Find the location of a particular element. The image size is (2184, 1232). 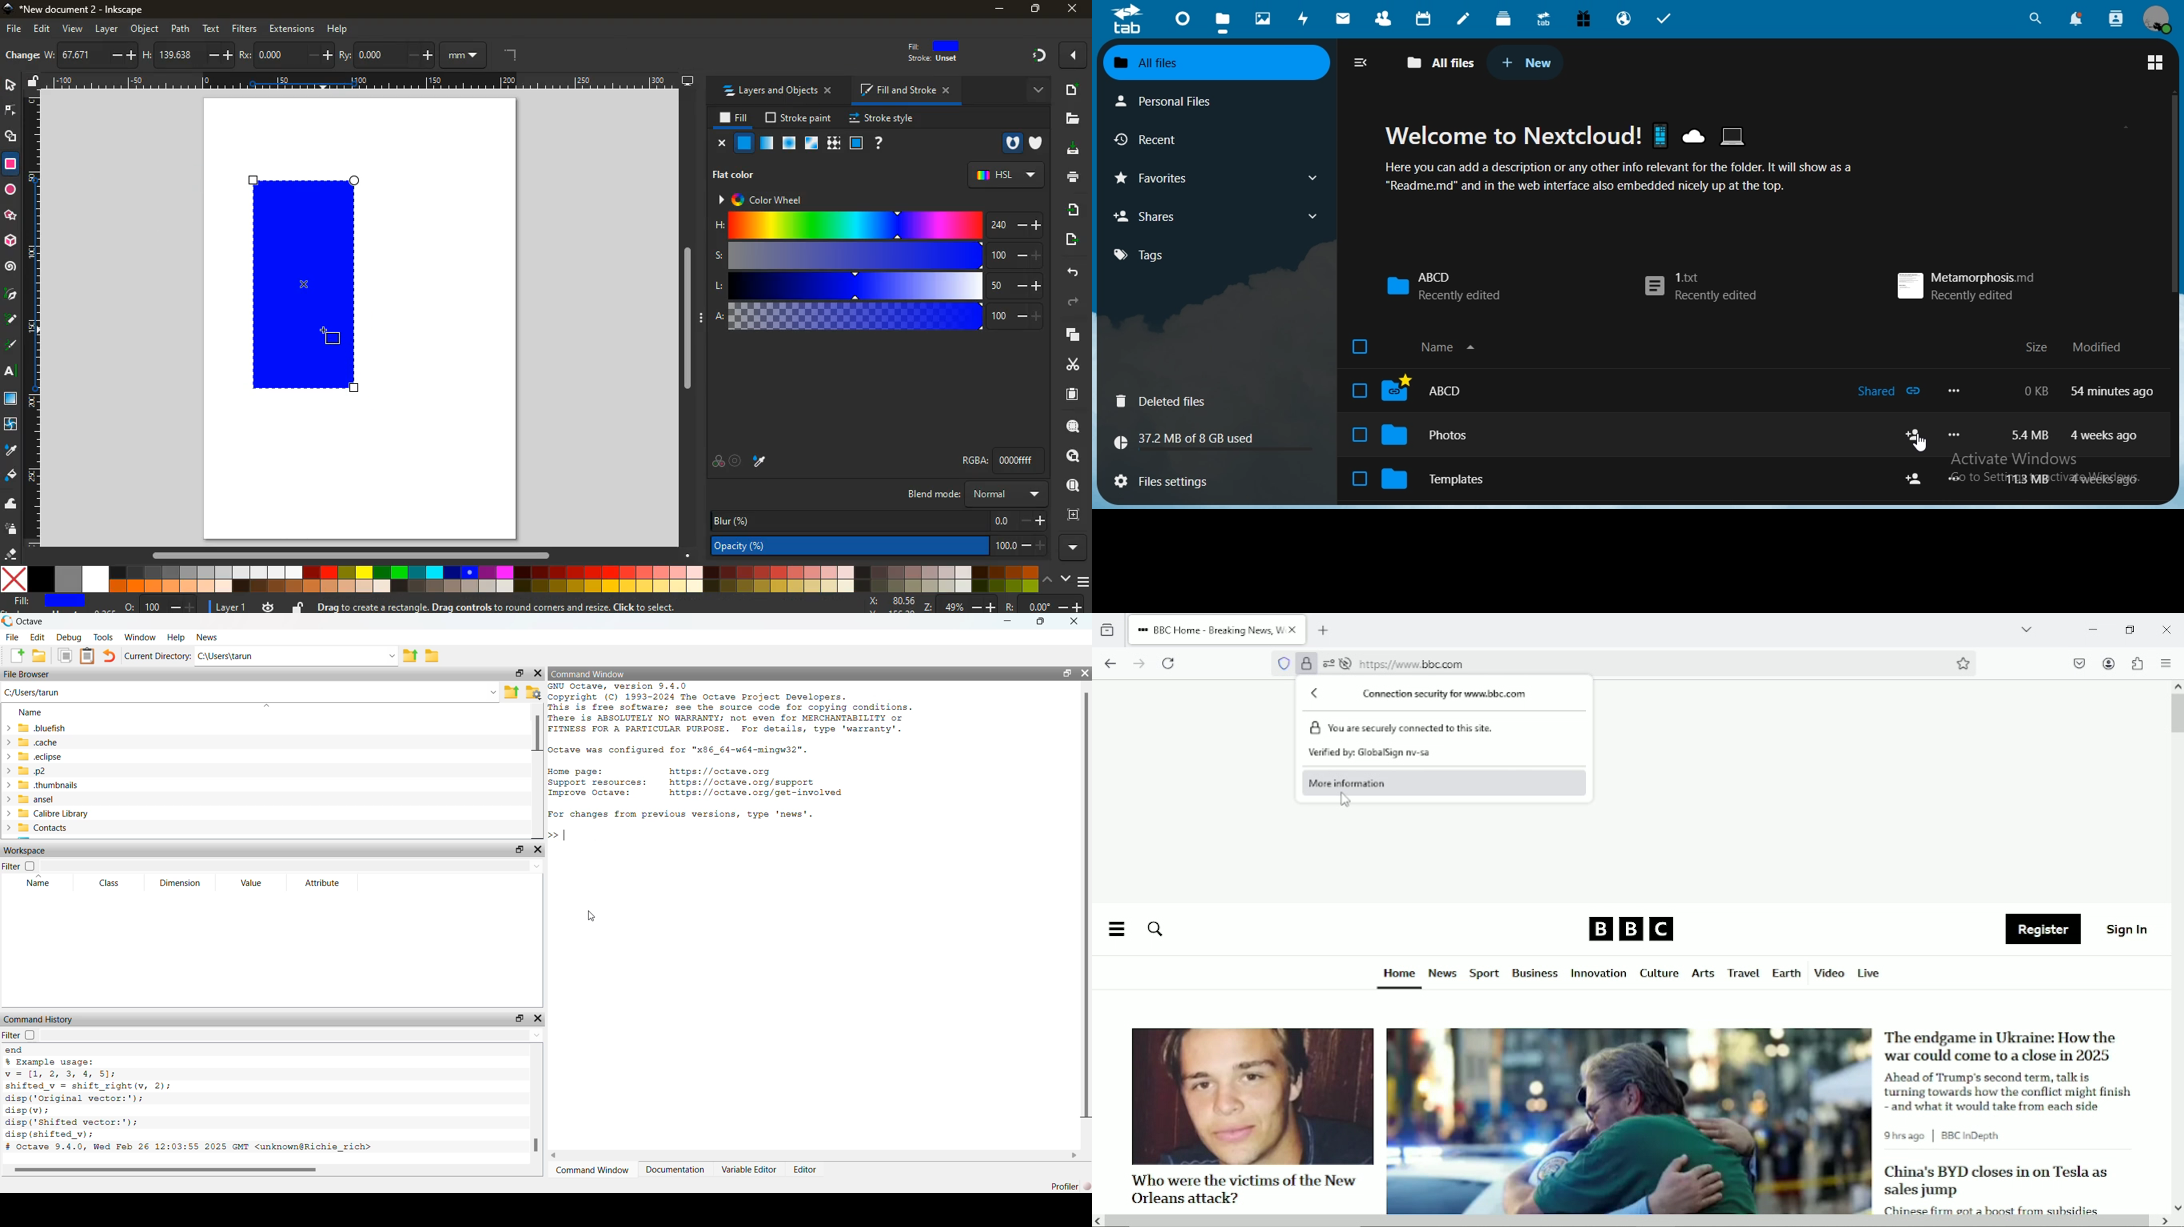

notes is located at coordinates (1462, 19).